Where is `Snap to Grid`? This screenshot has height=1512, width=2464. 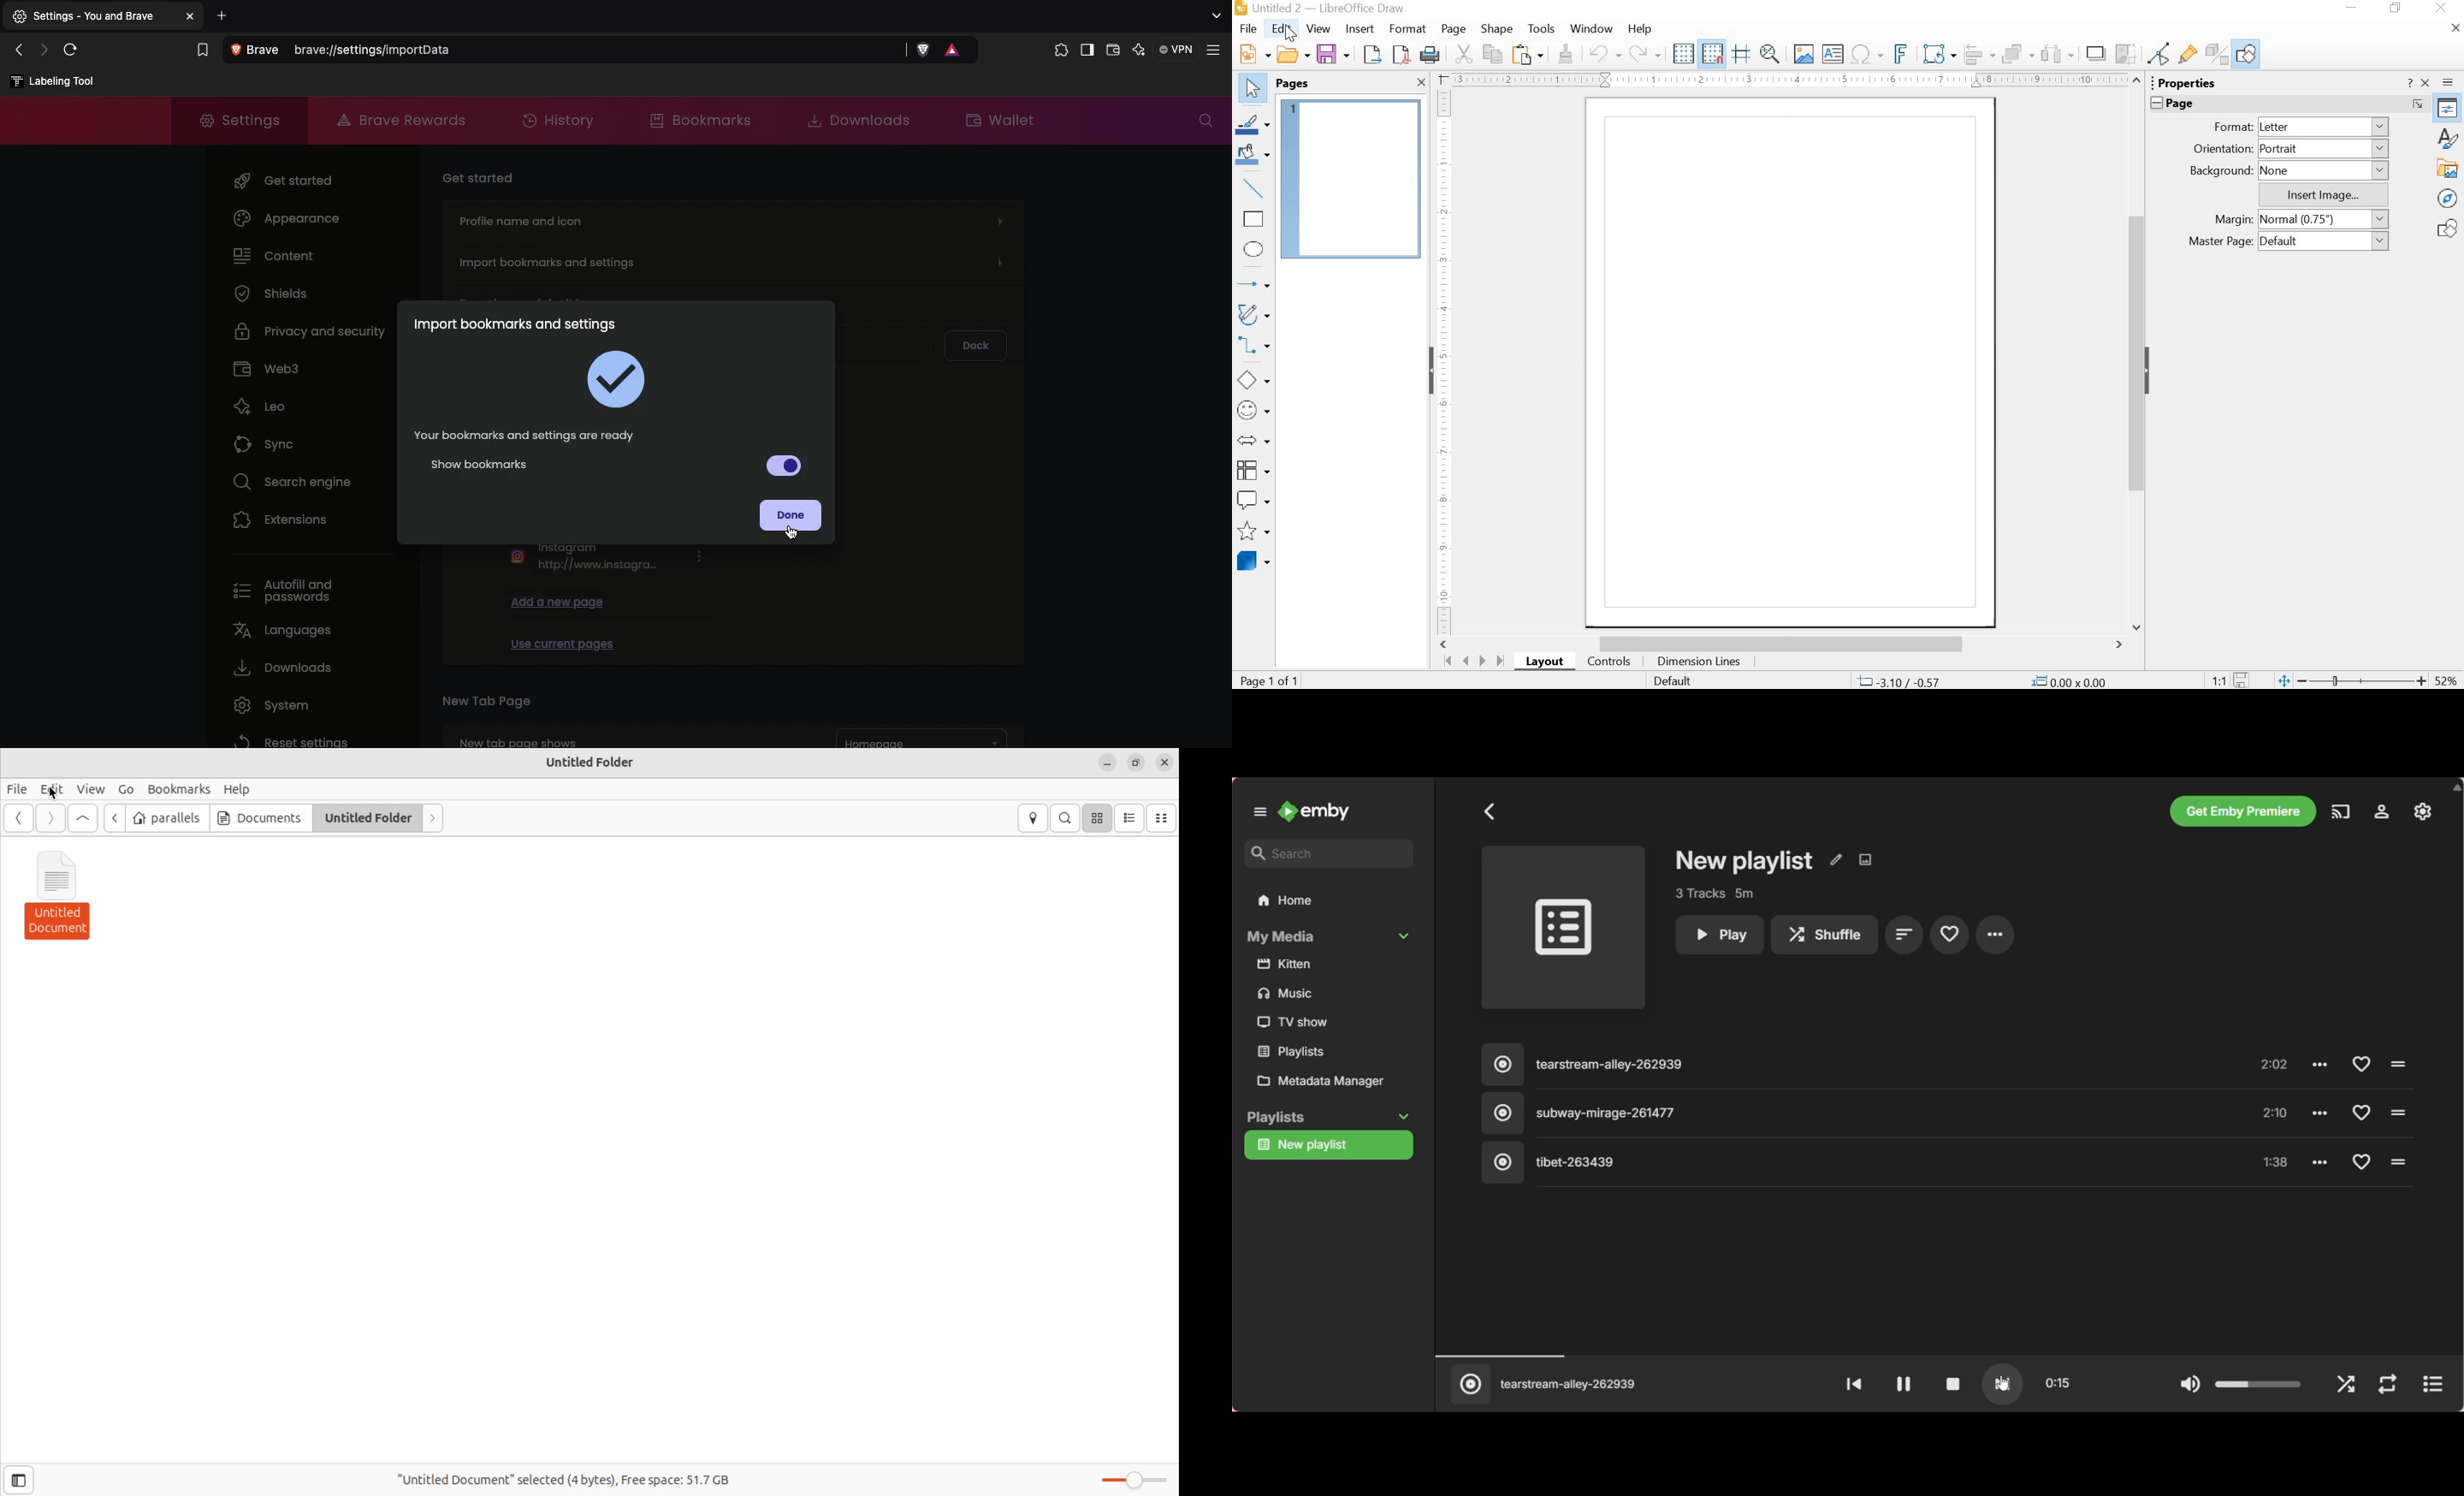 Snap to Grid is located at coordinates (1713, 54).